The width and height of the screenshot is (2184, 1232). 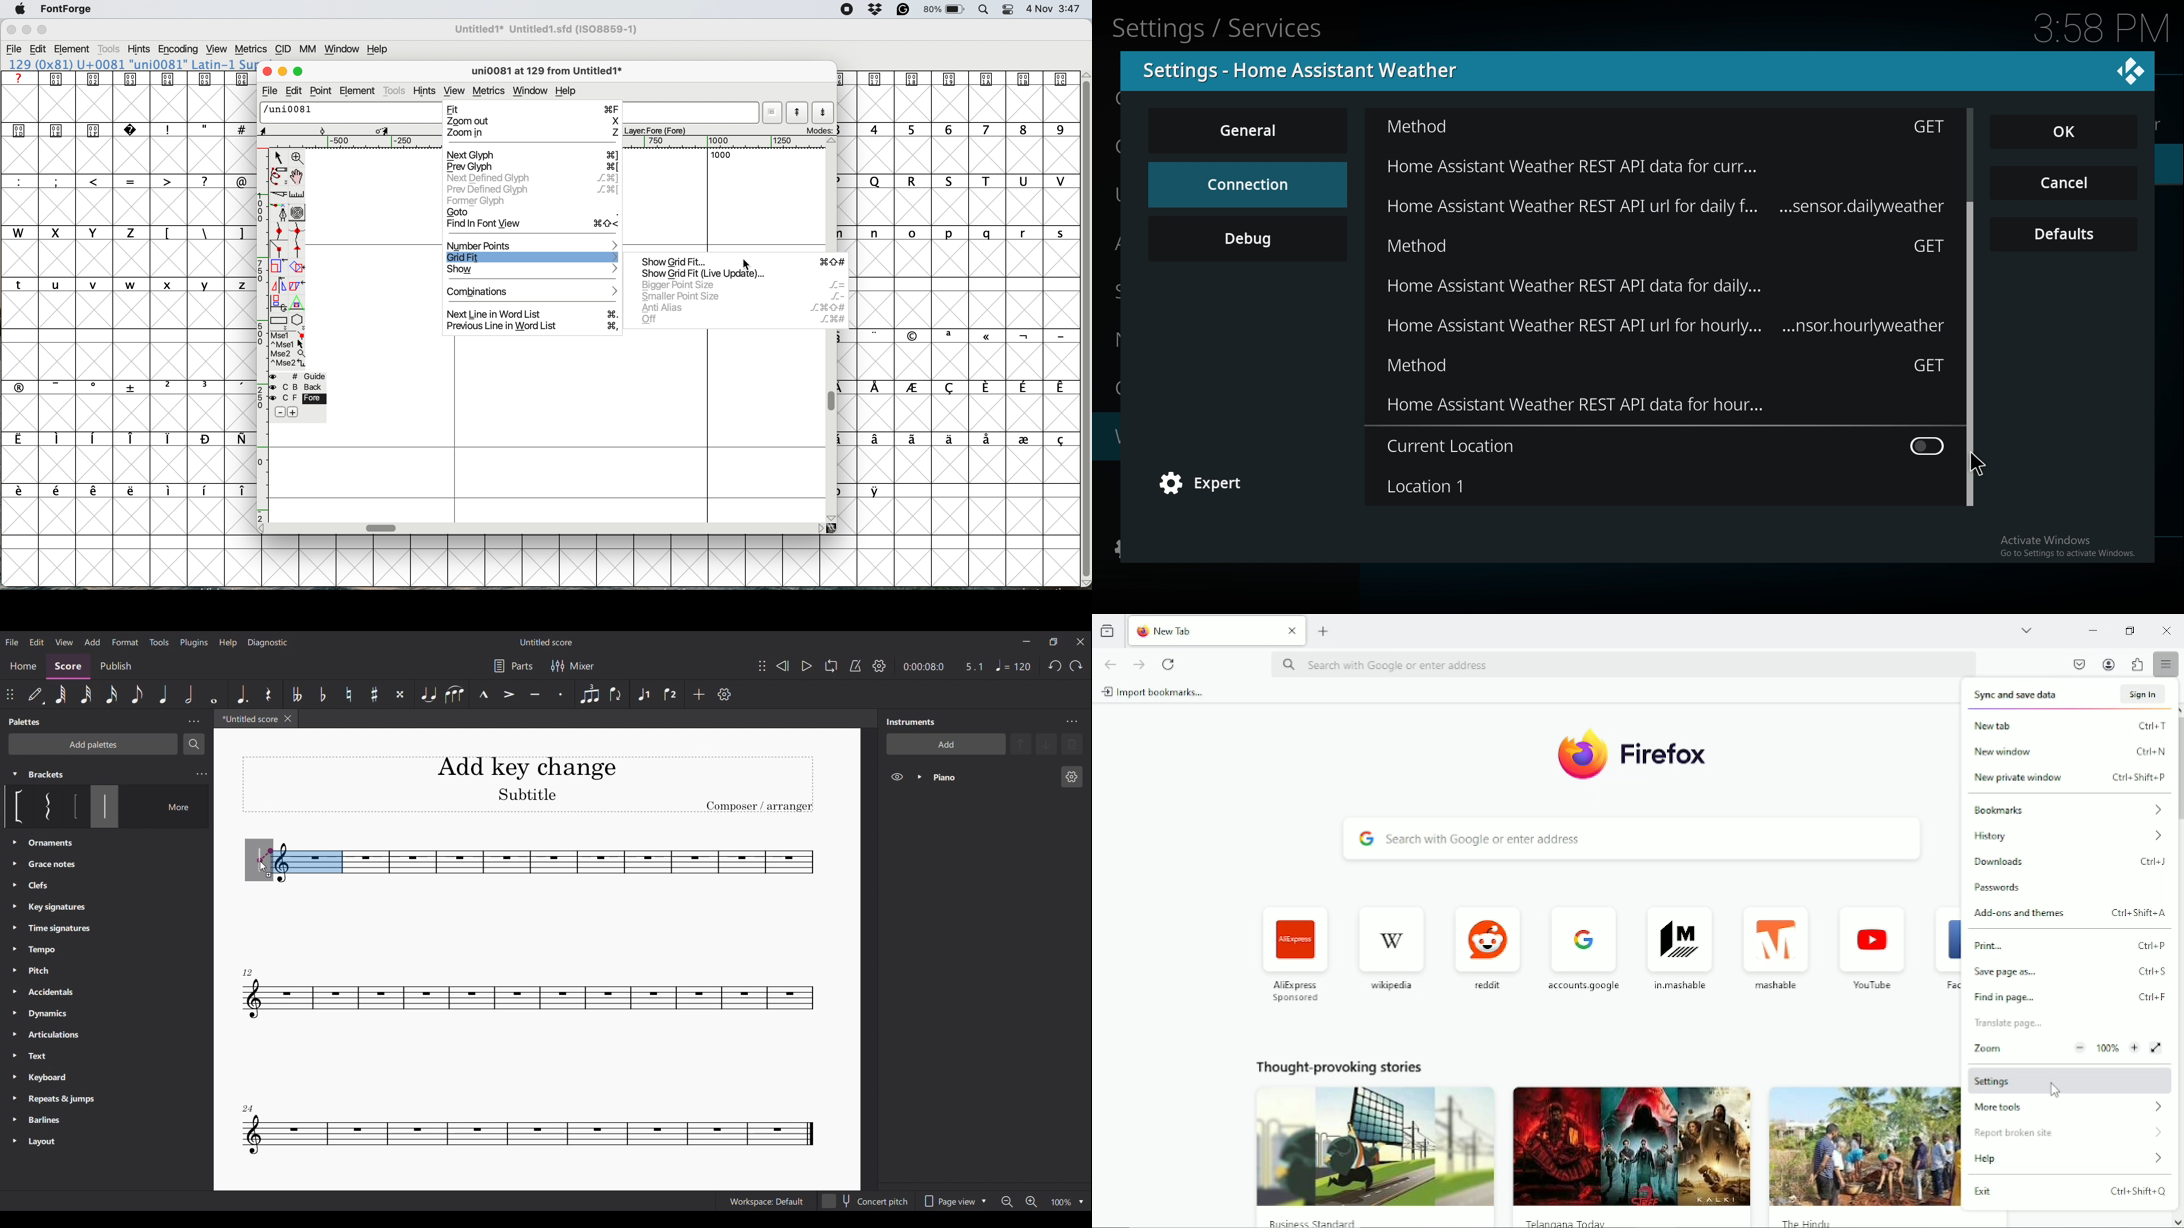 What do you see at coordinates (561, 694) in the screenshot?
I see `Staccato` at bounding box center [561, 694].